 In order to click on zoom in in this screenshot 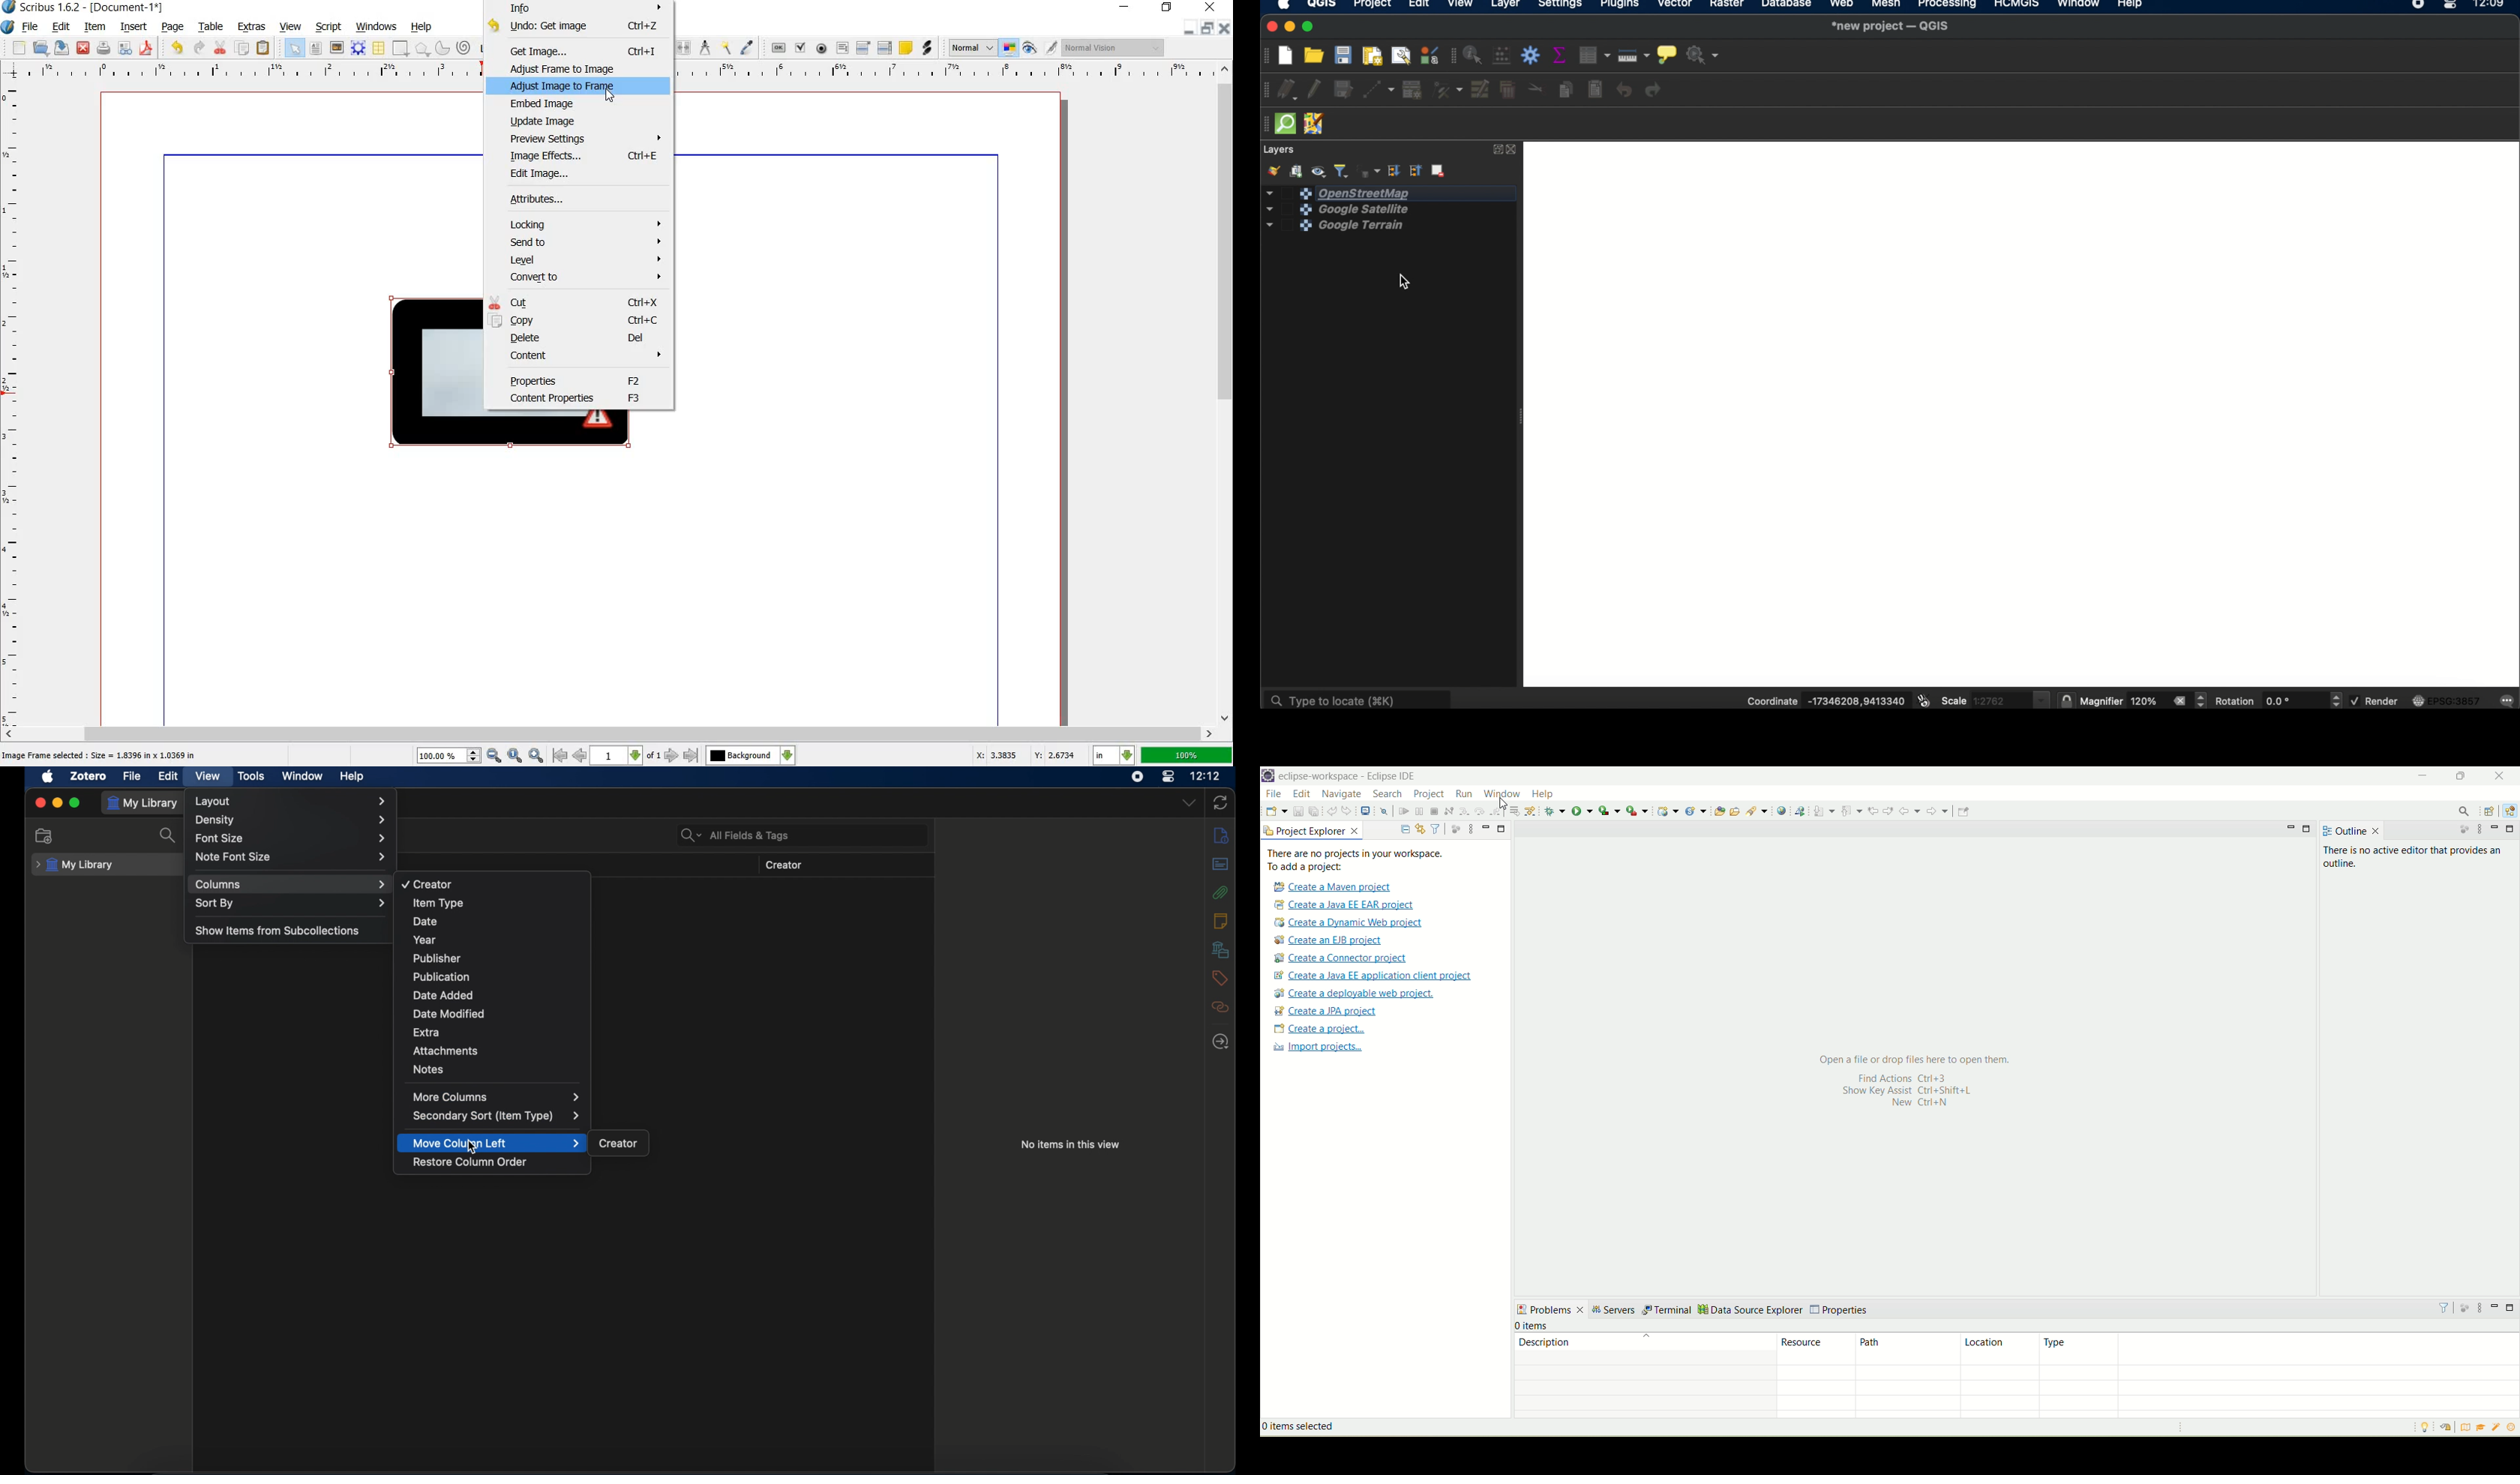, I will do `click(460, 755)`.